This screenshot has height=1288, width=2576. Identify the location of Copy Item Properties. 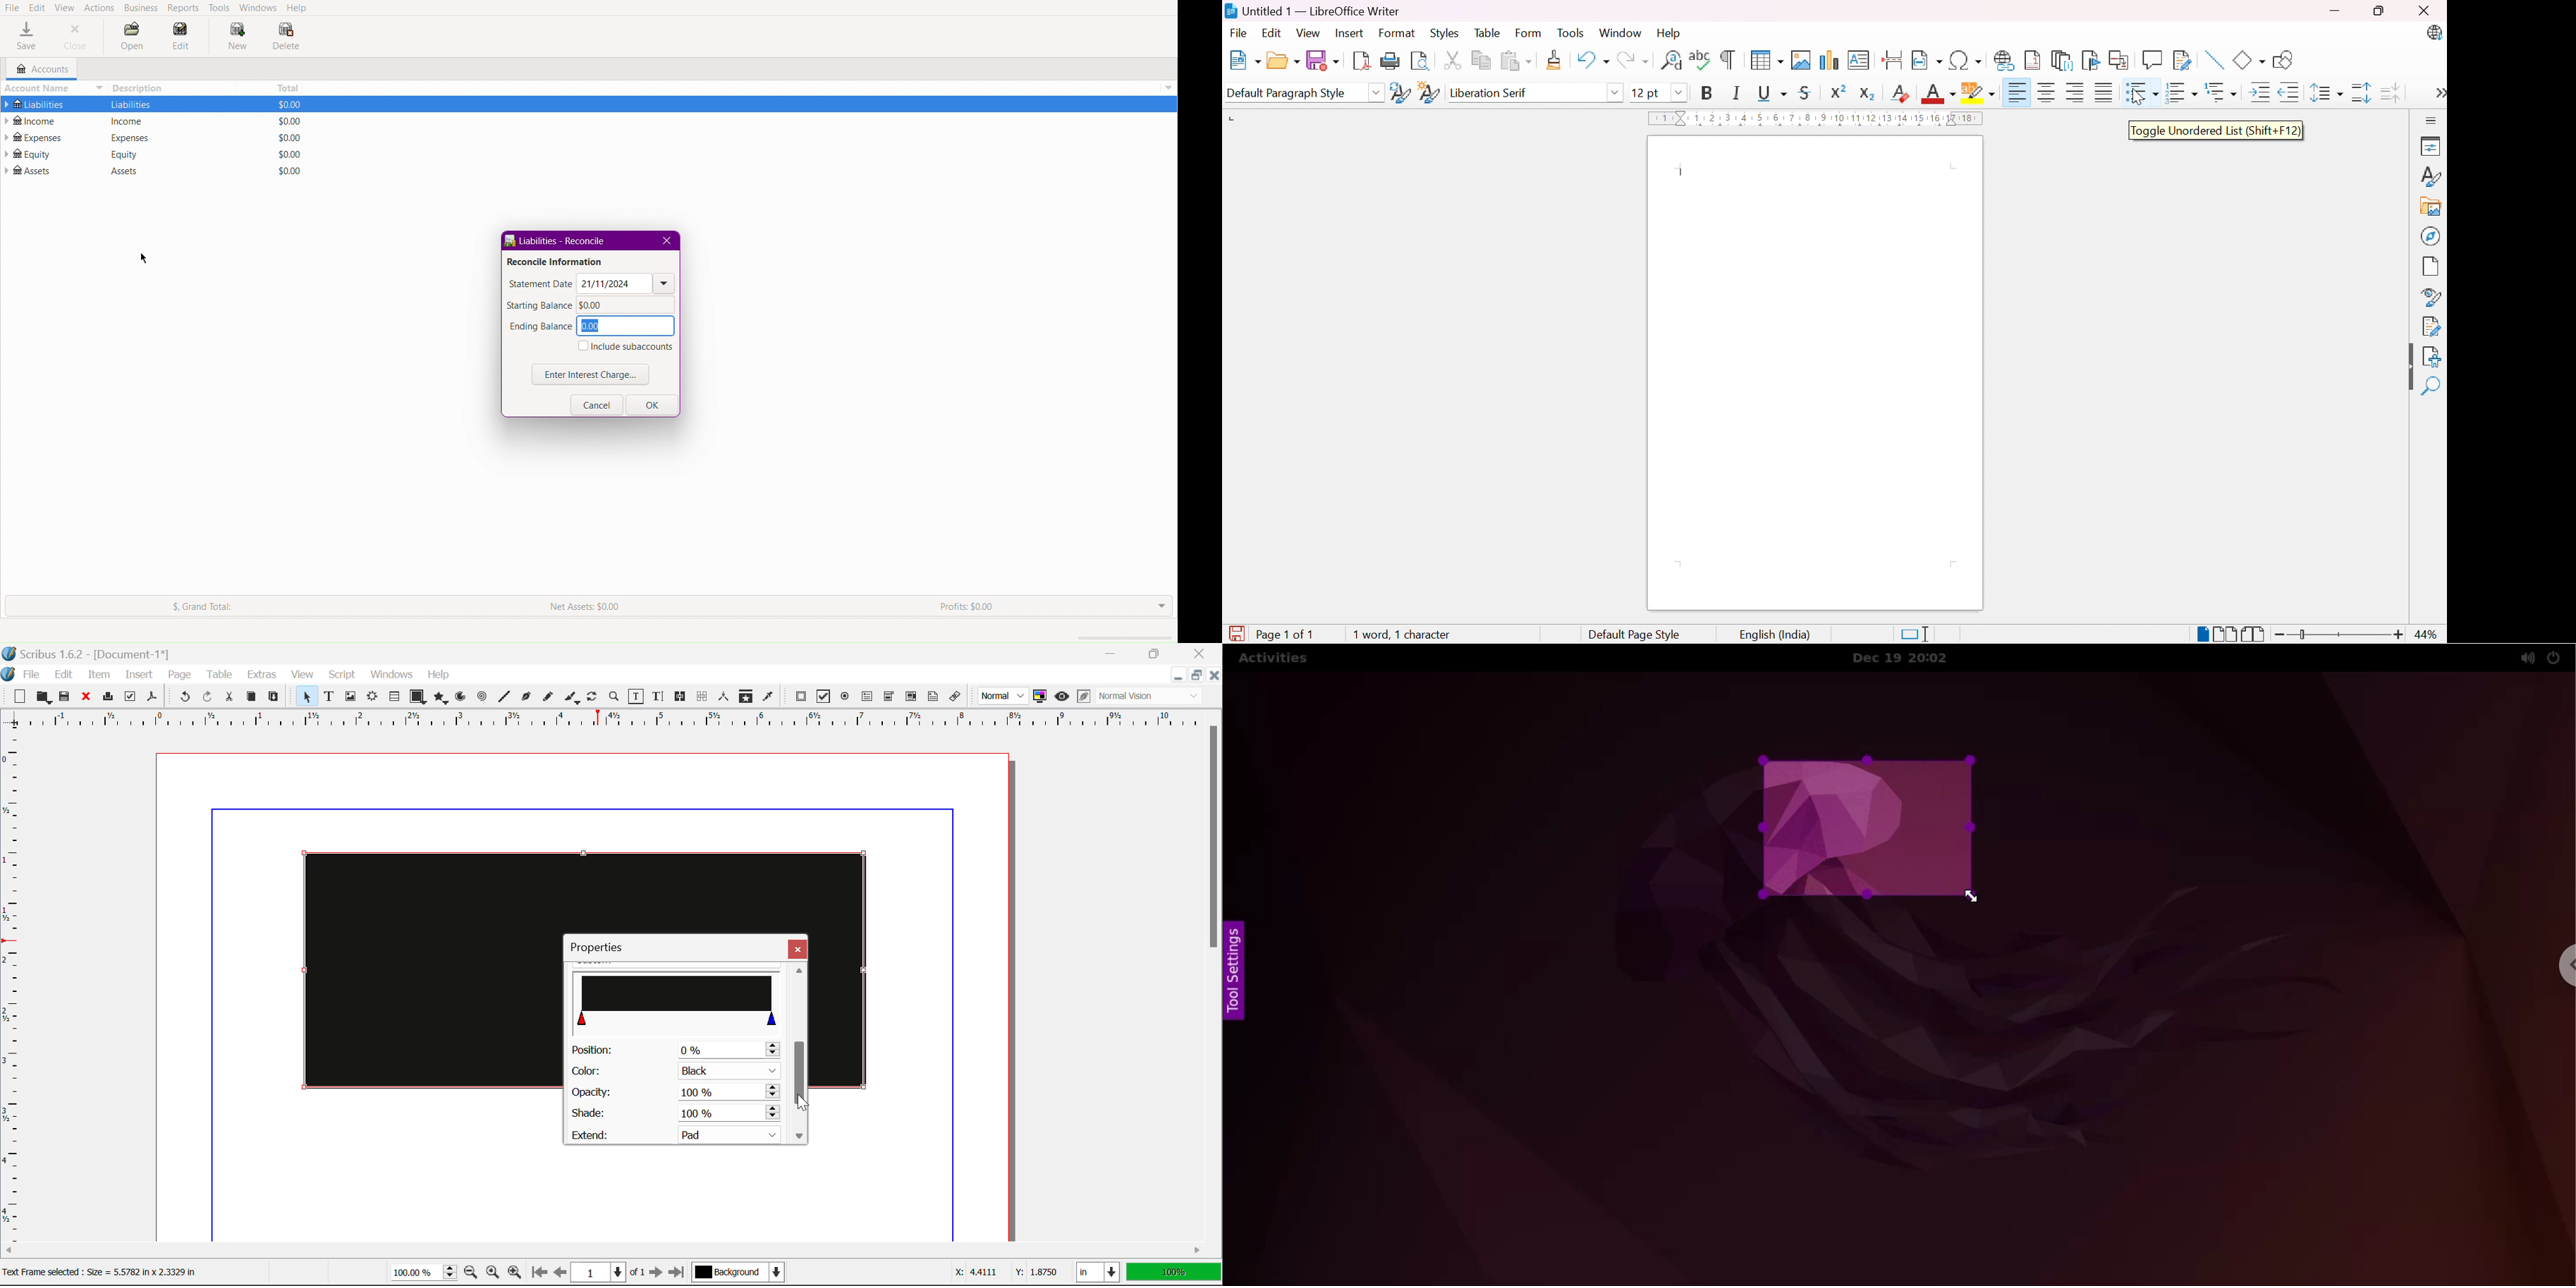
(746, 698).